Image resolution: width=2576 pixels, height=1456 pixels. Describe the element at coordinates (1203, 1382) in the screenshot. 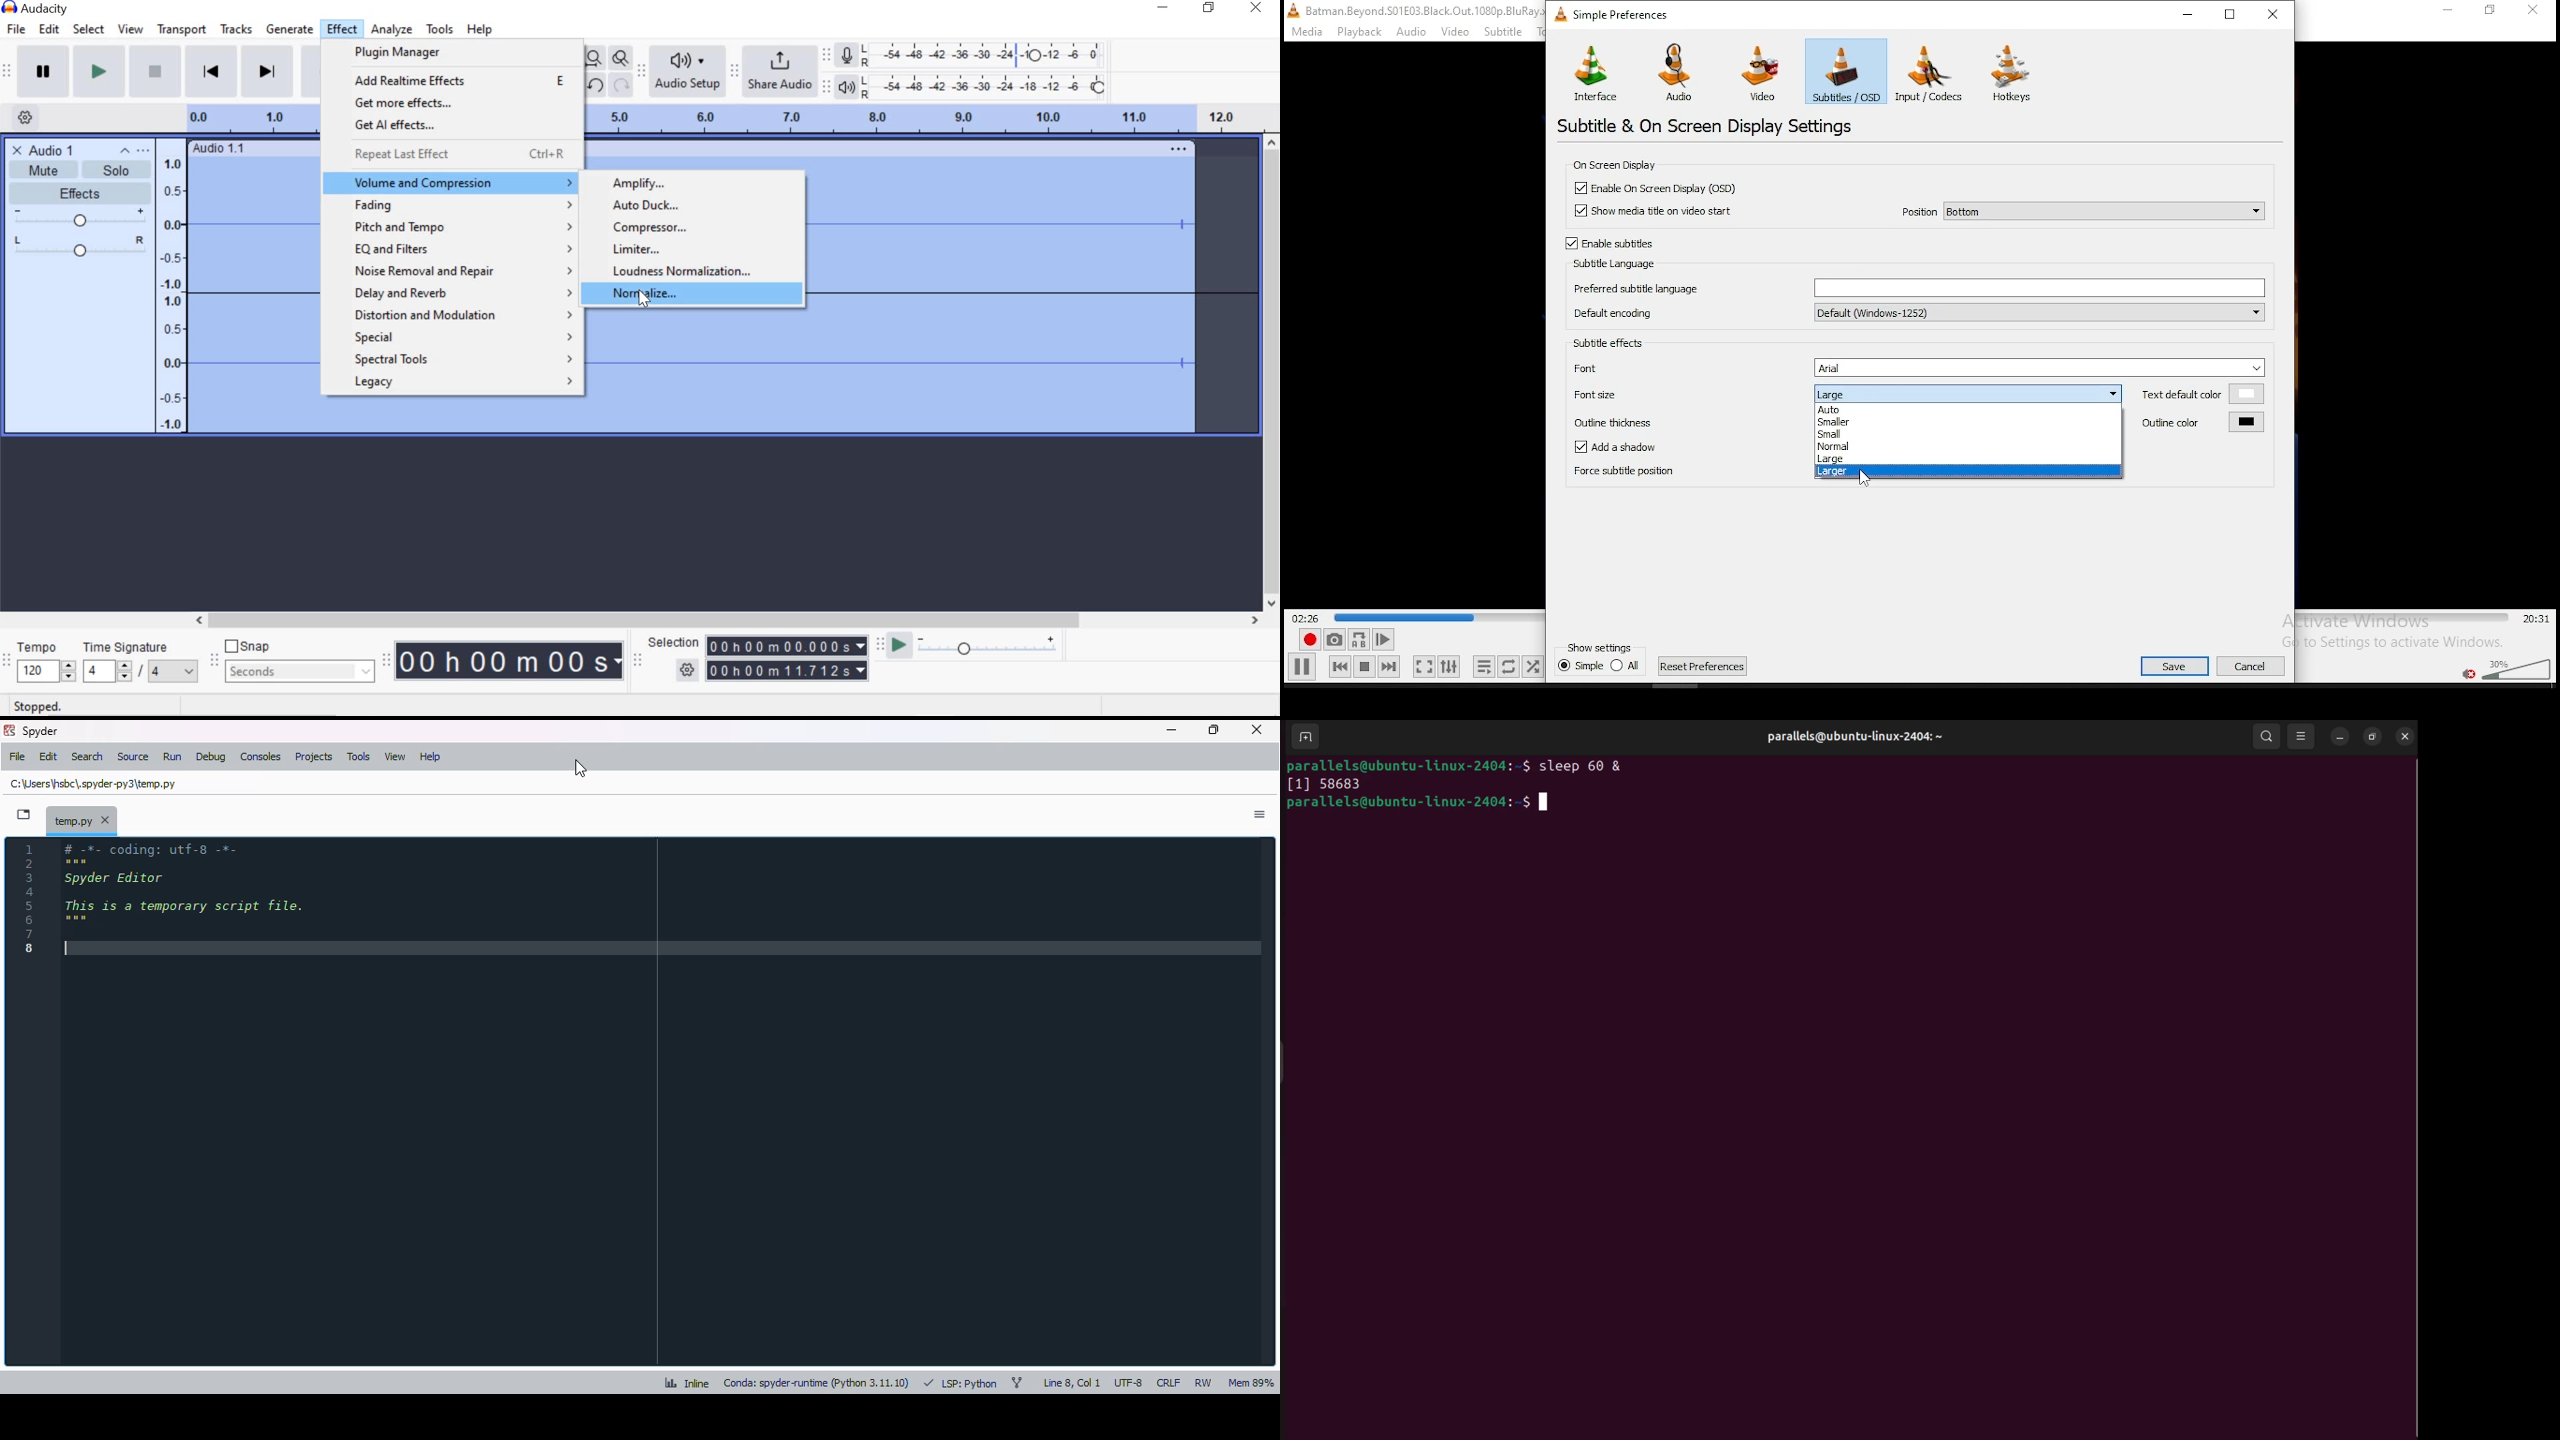

I see `RW` at that location.